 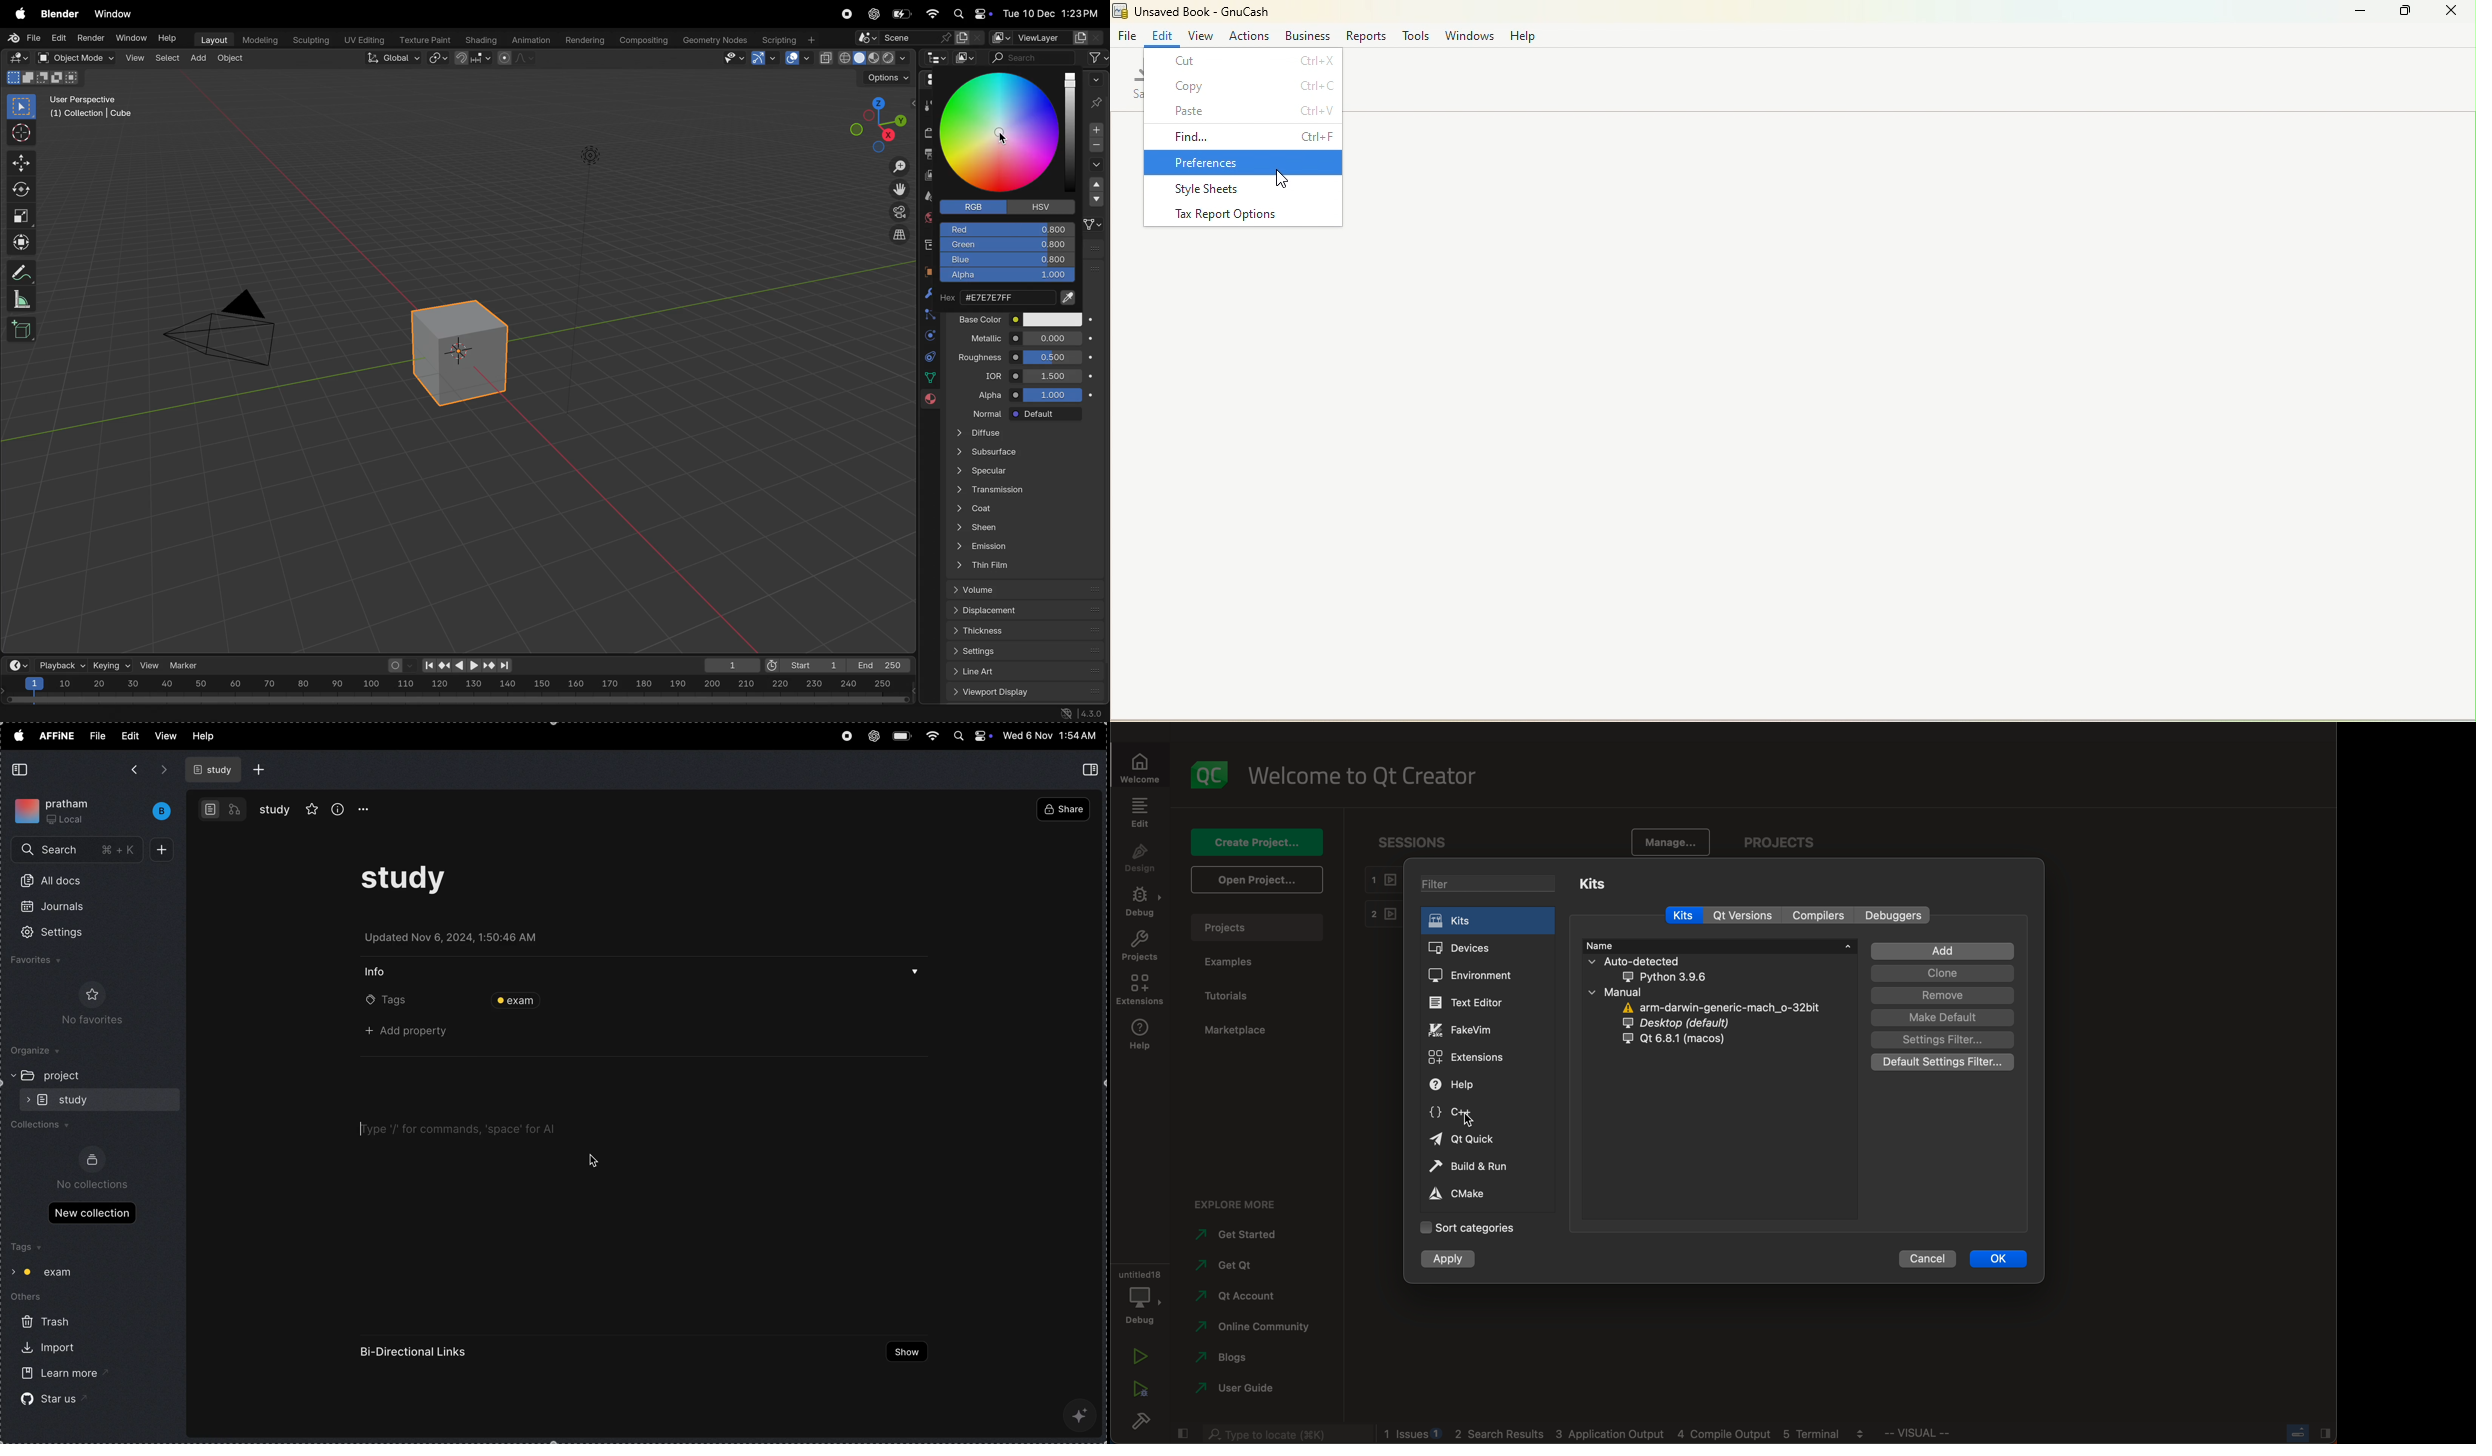 What do you see at coordinates (1054, 356) in the screenshot?
I see `0.000` at bounding box center [1054, 356].